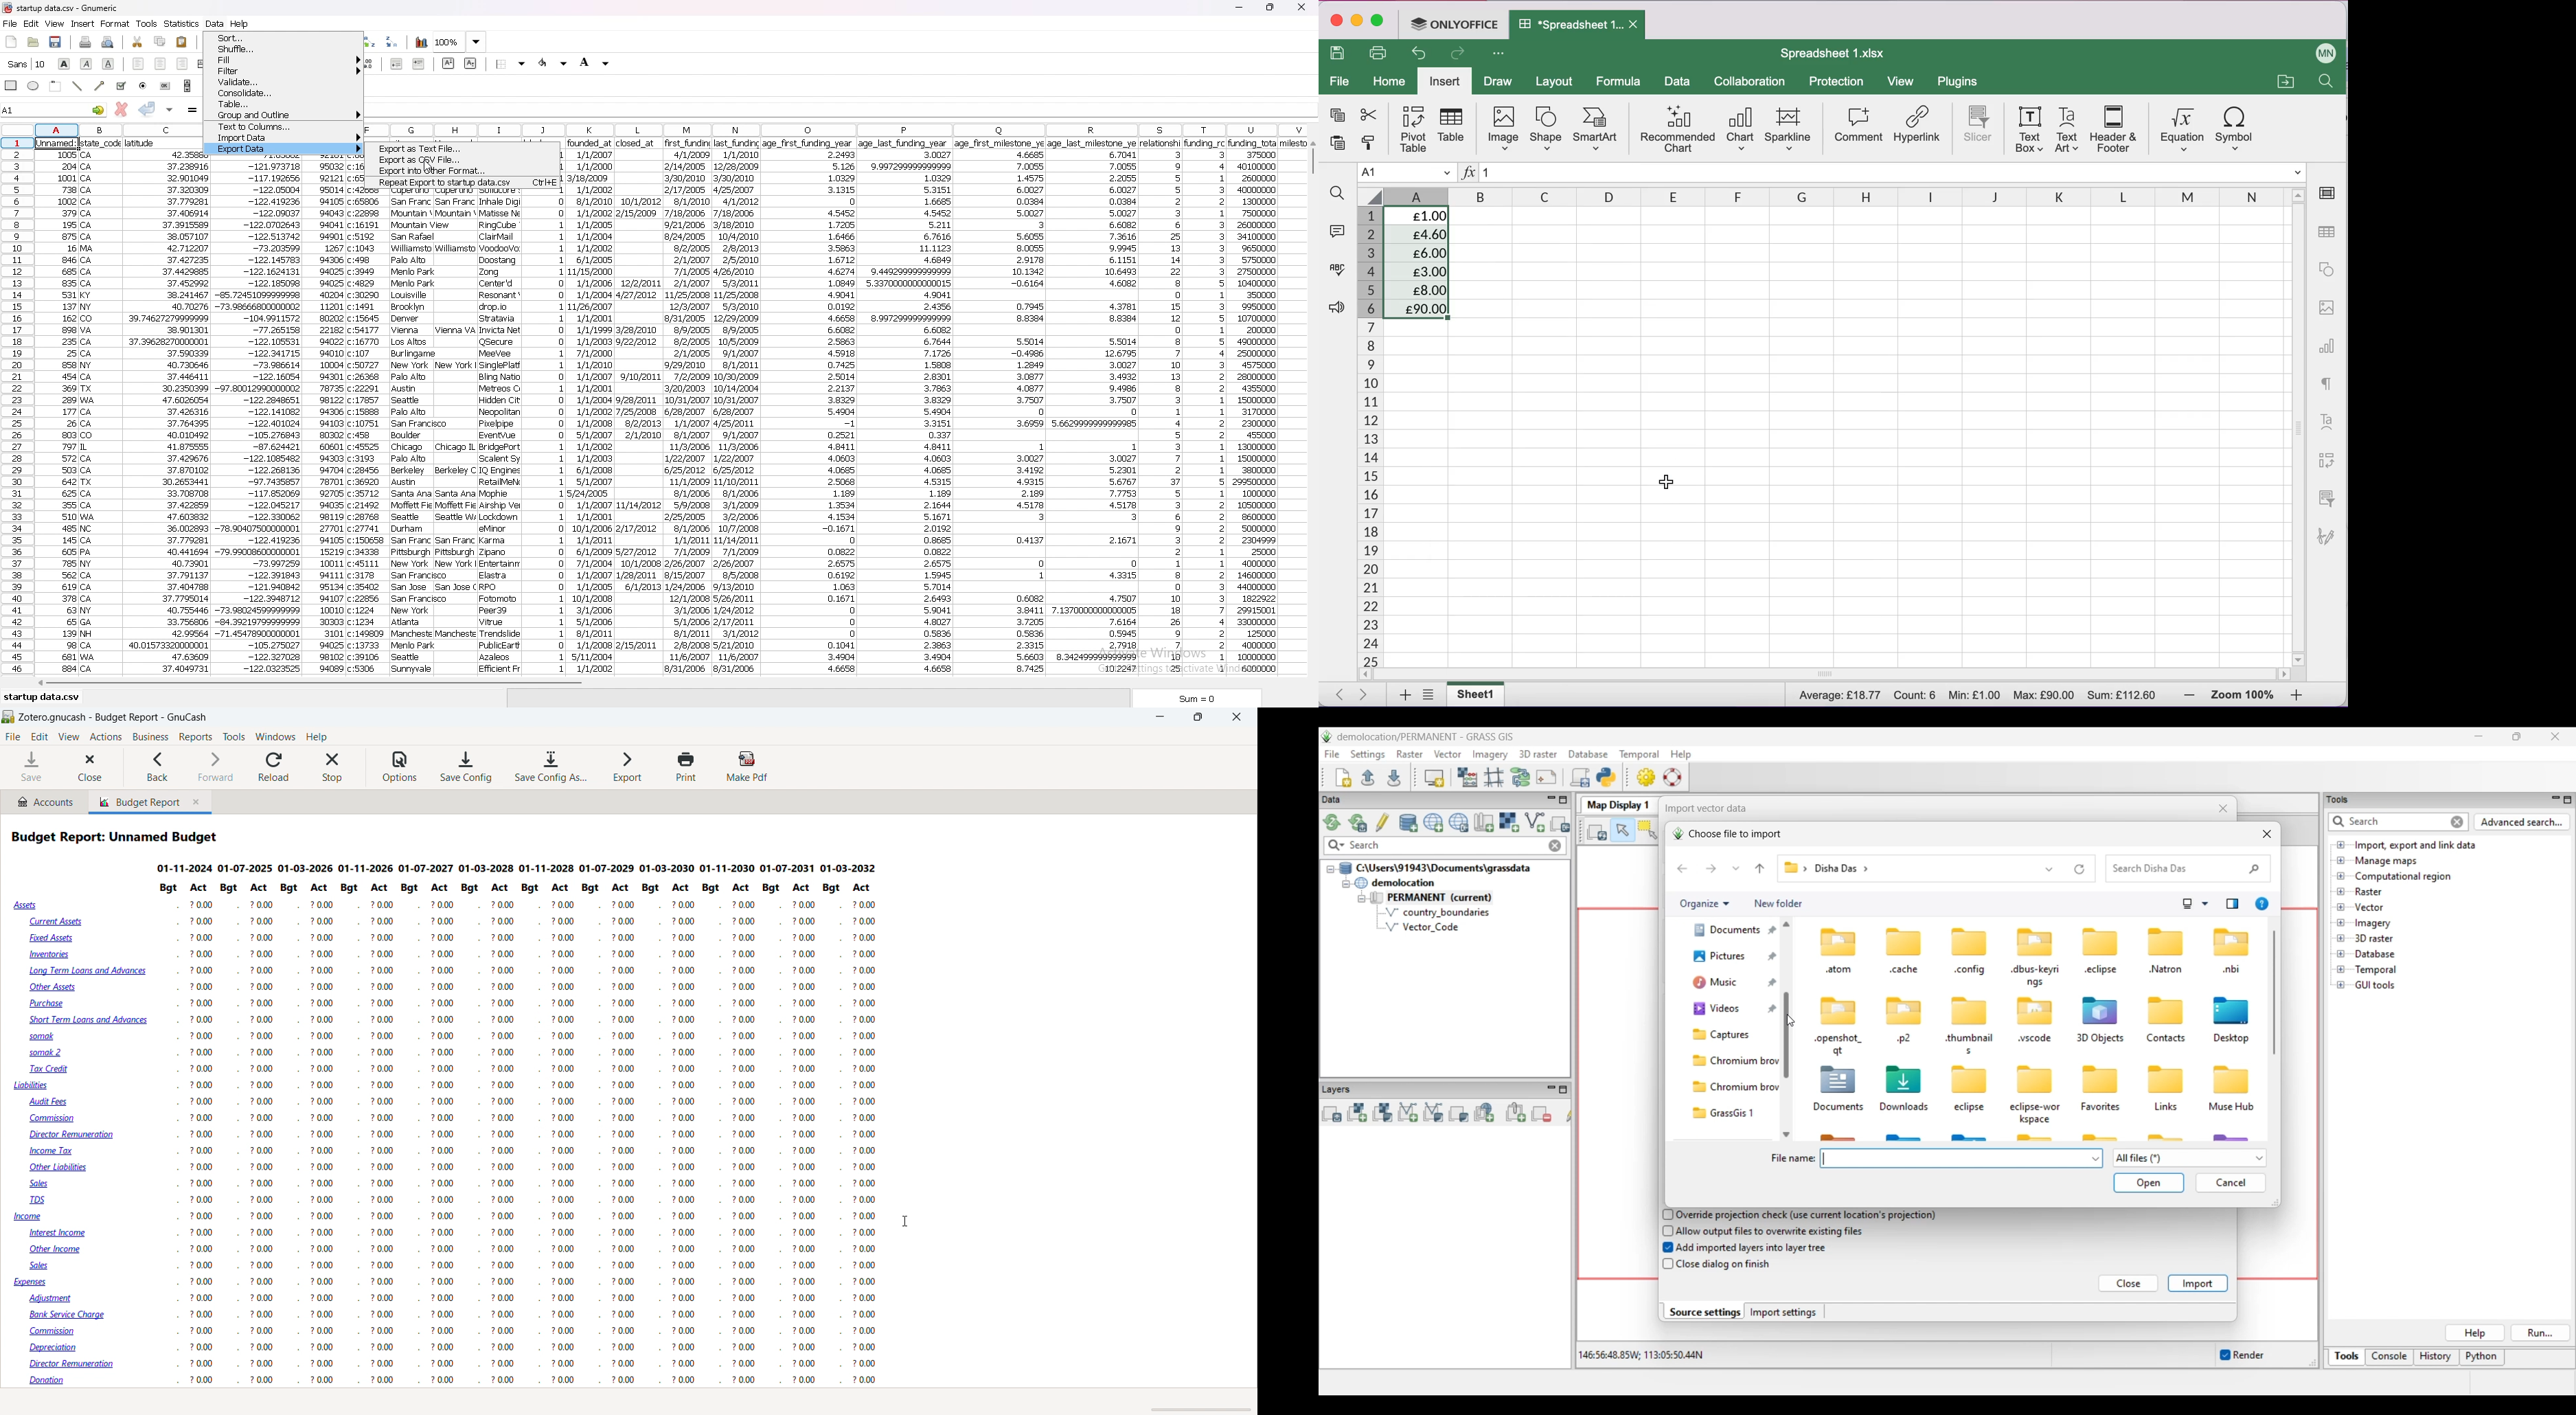  What do you see at coordinates (77, 1364) in the screenshot?
I see `Director Remuneration` at bounding box center [77, 1364].